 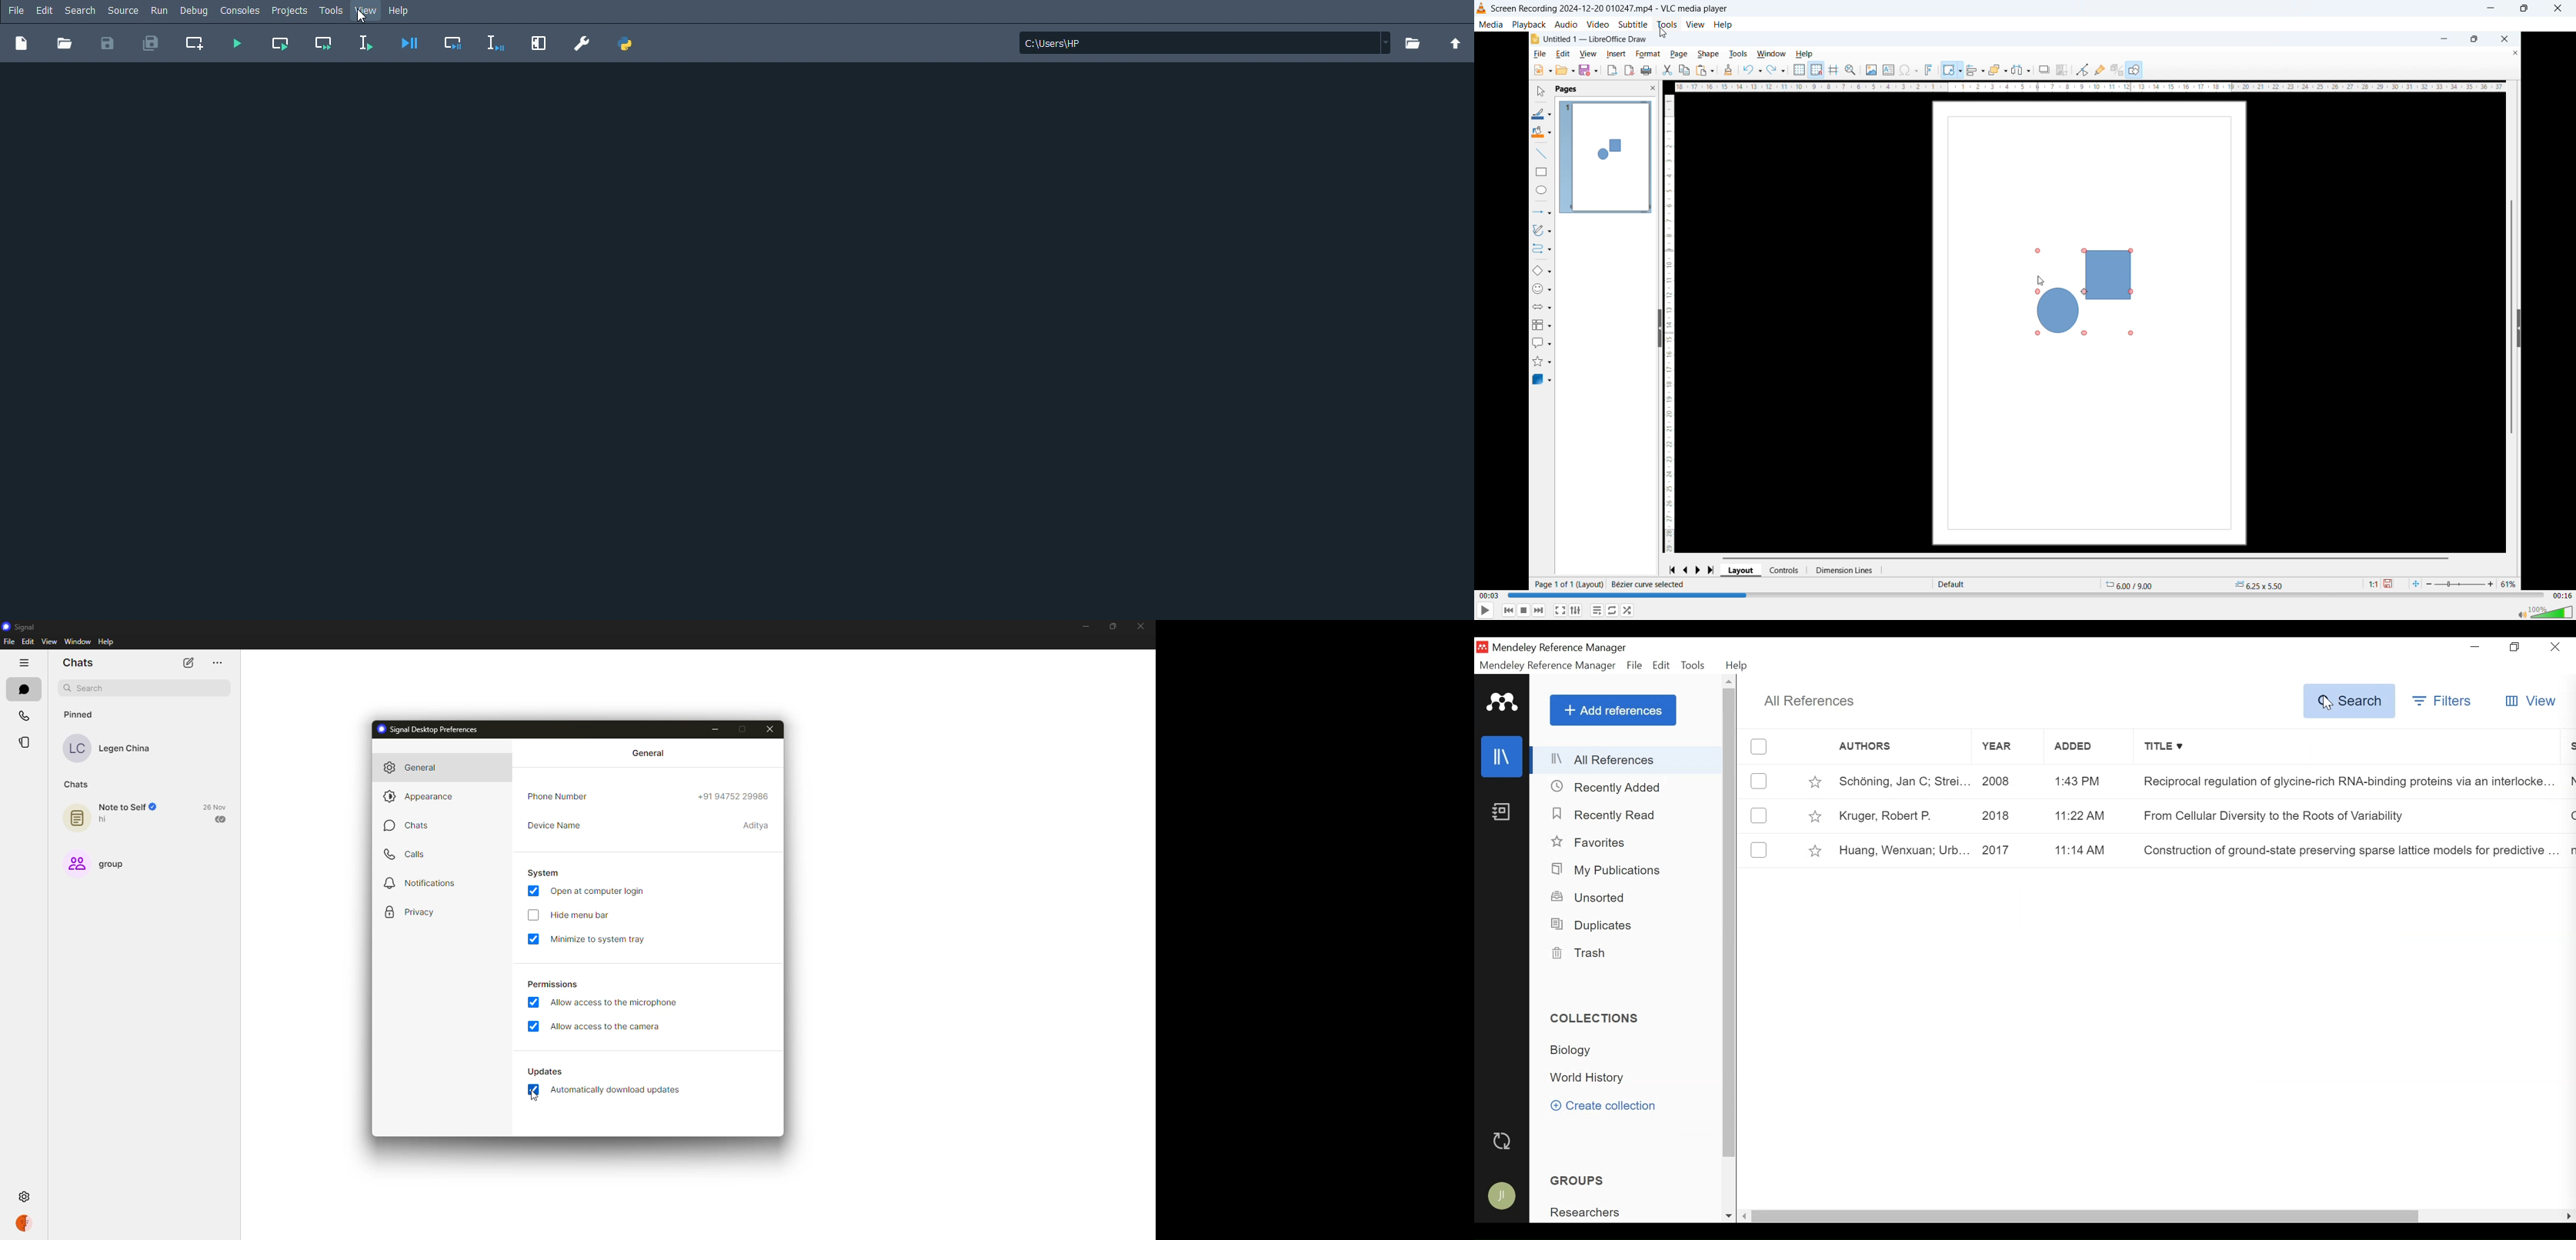 What do you see at coordinates (81, 11) in the screenshot?
I see `Search` at bounding box center [81, 11].